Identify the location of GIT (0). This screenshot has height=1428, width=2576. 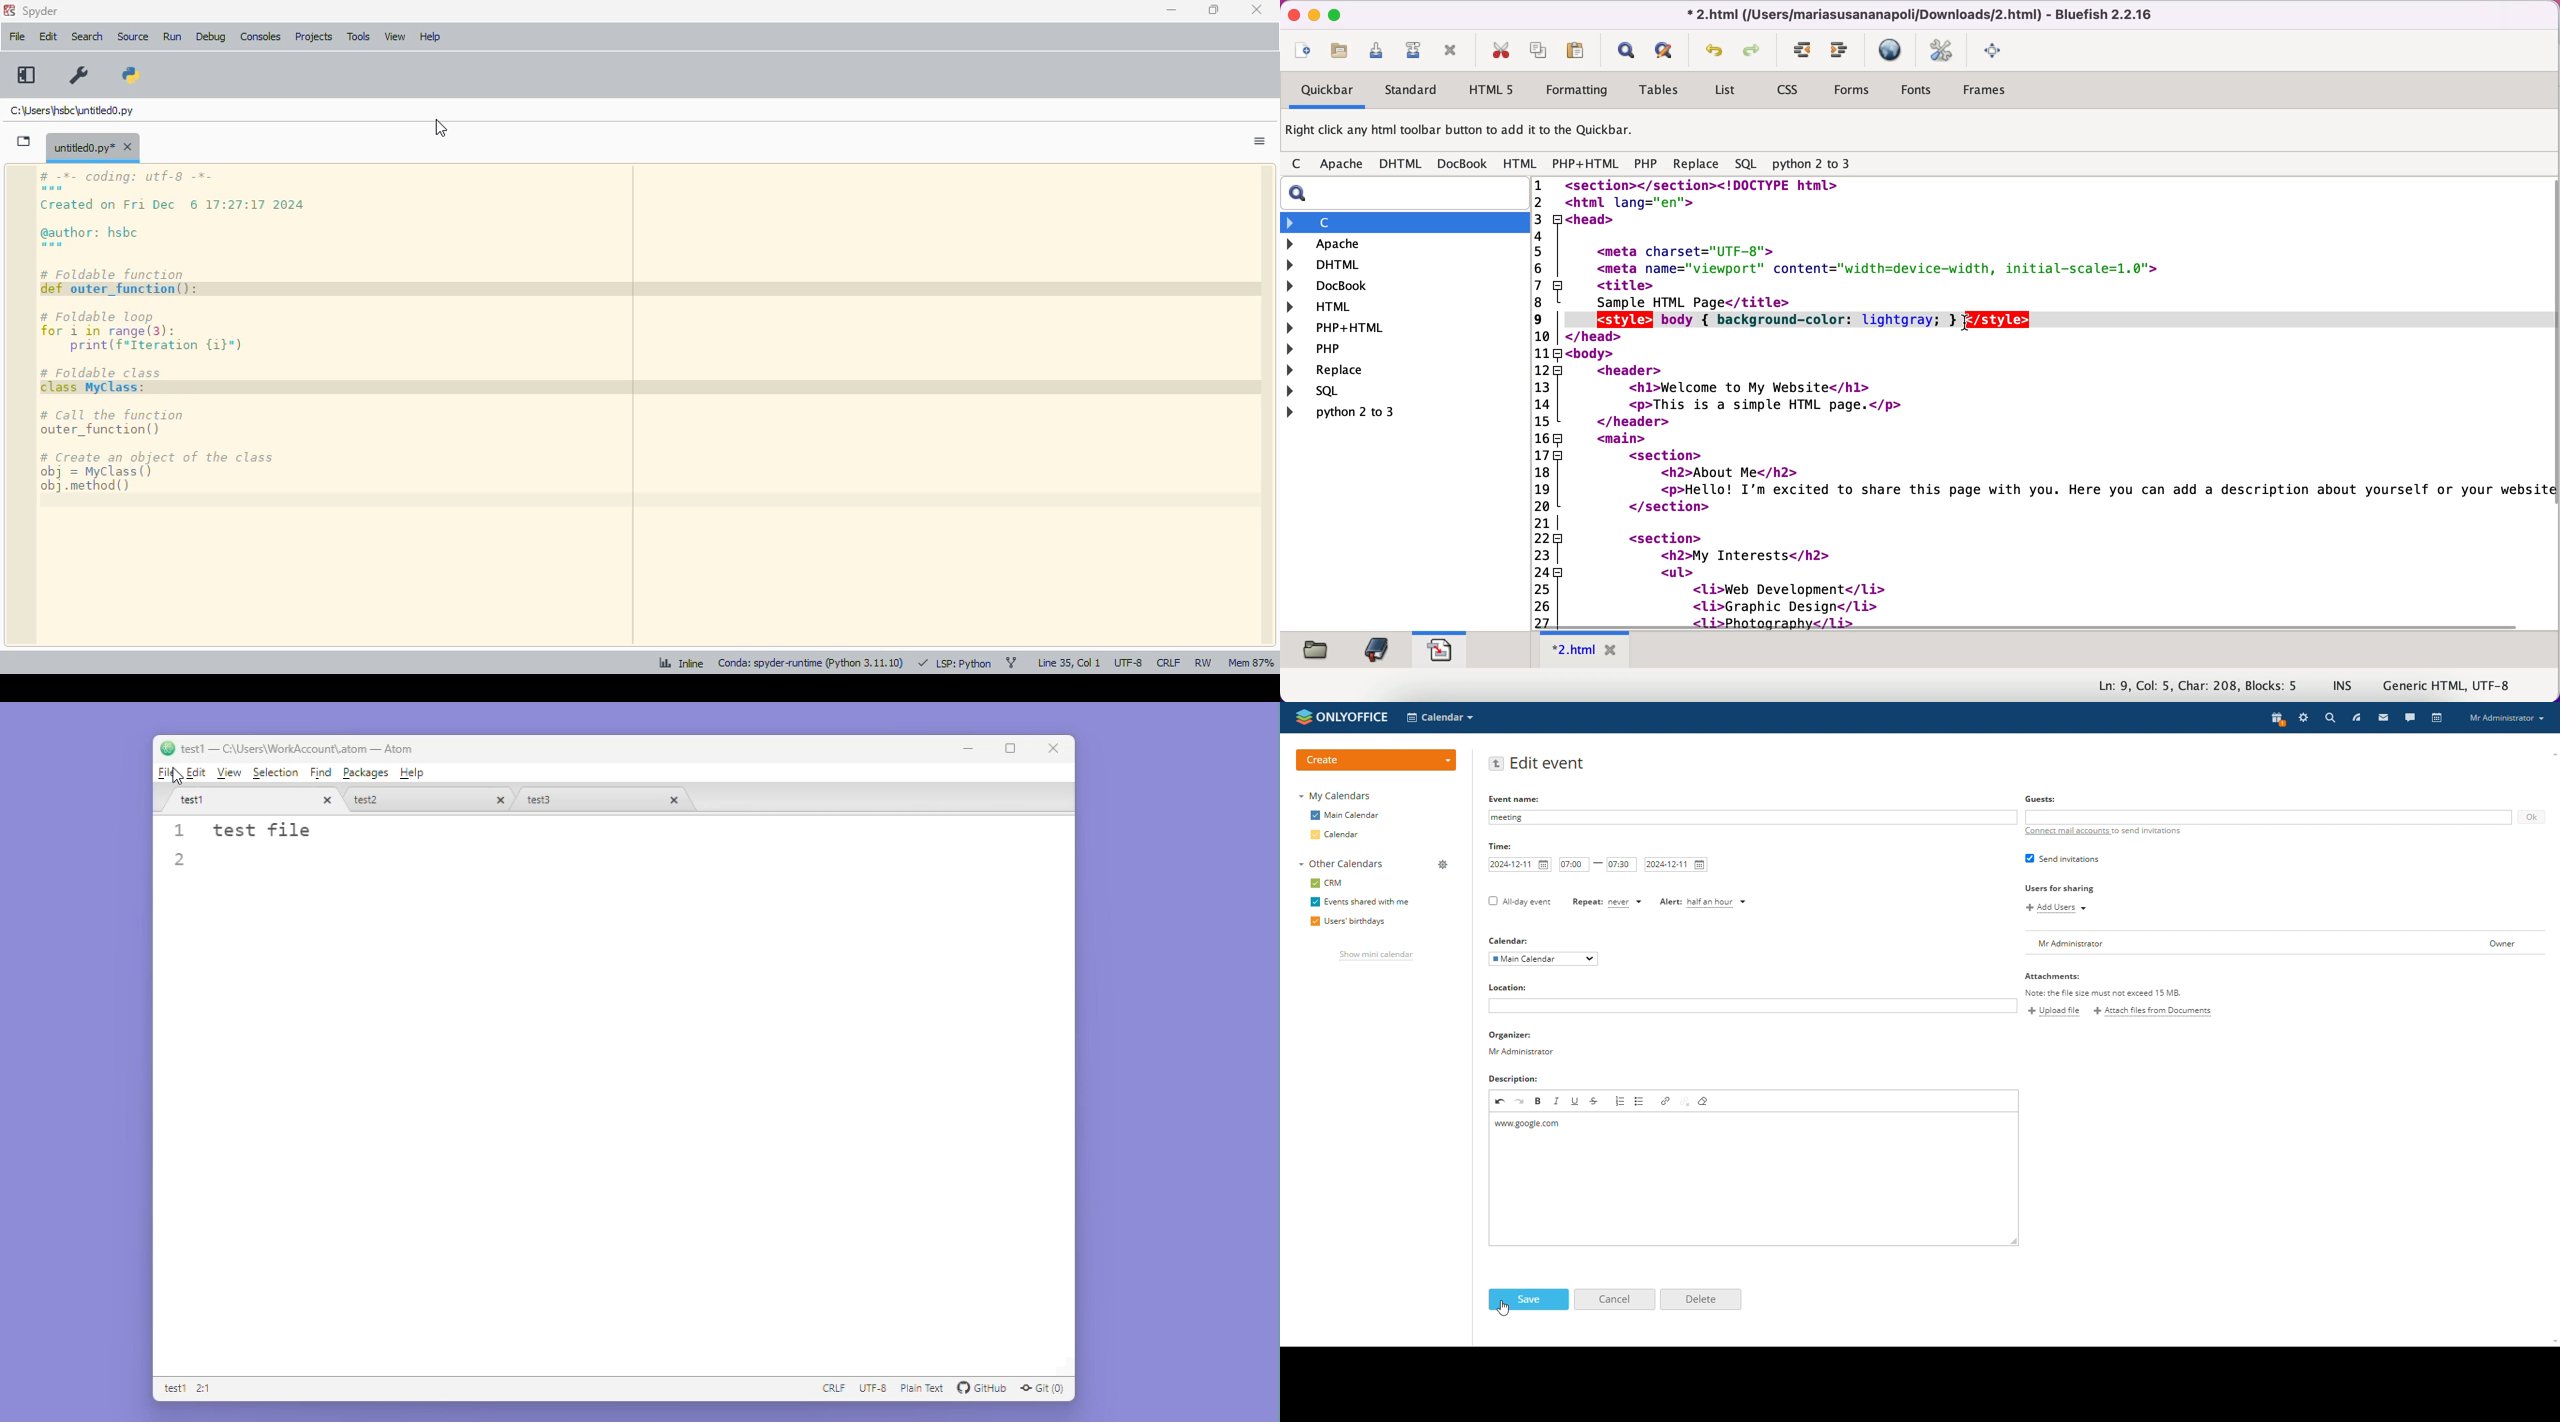
(1046, 1387).